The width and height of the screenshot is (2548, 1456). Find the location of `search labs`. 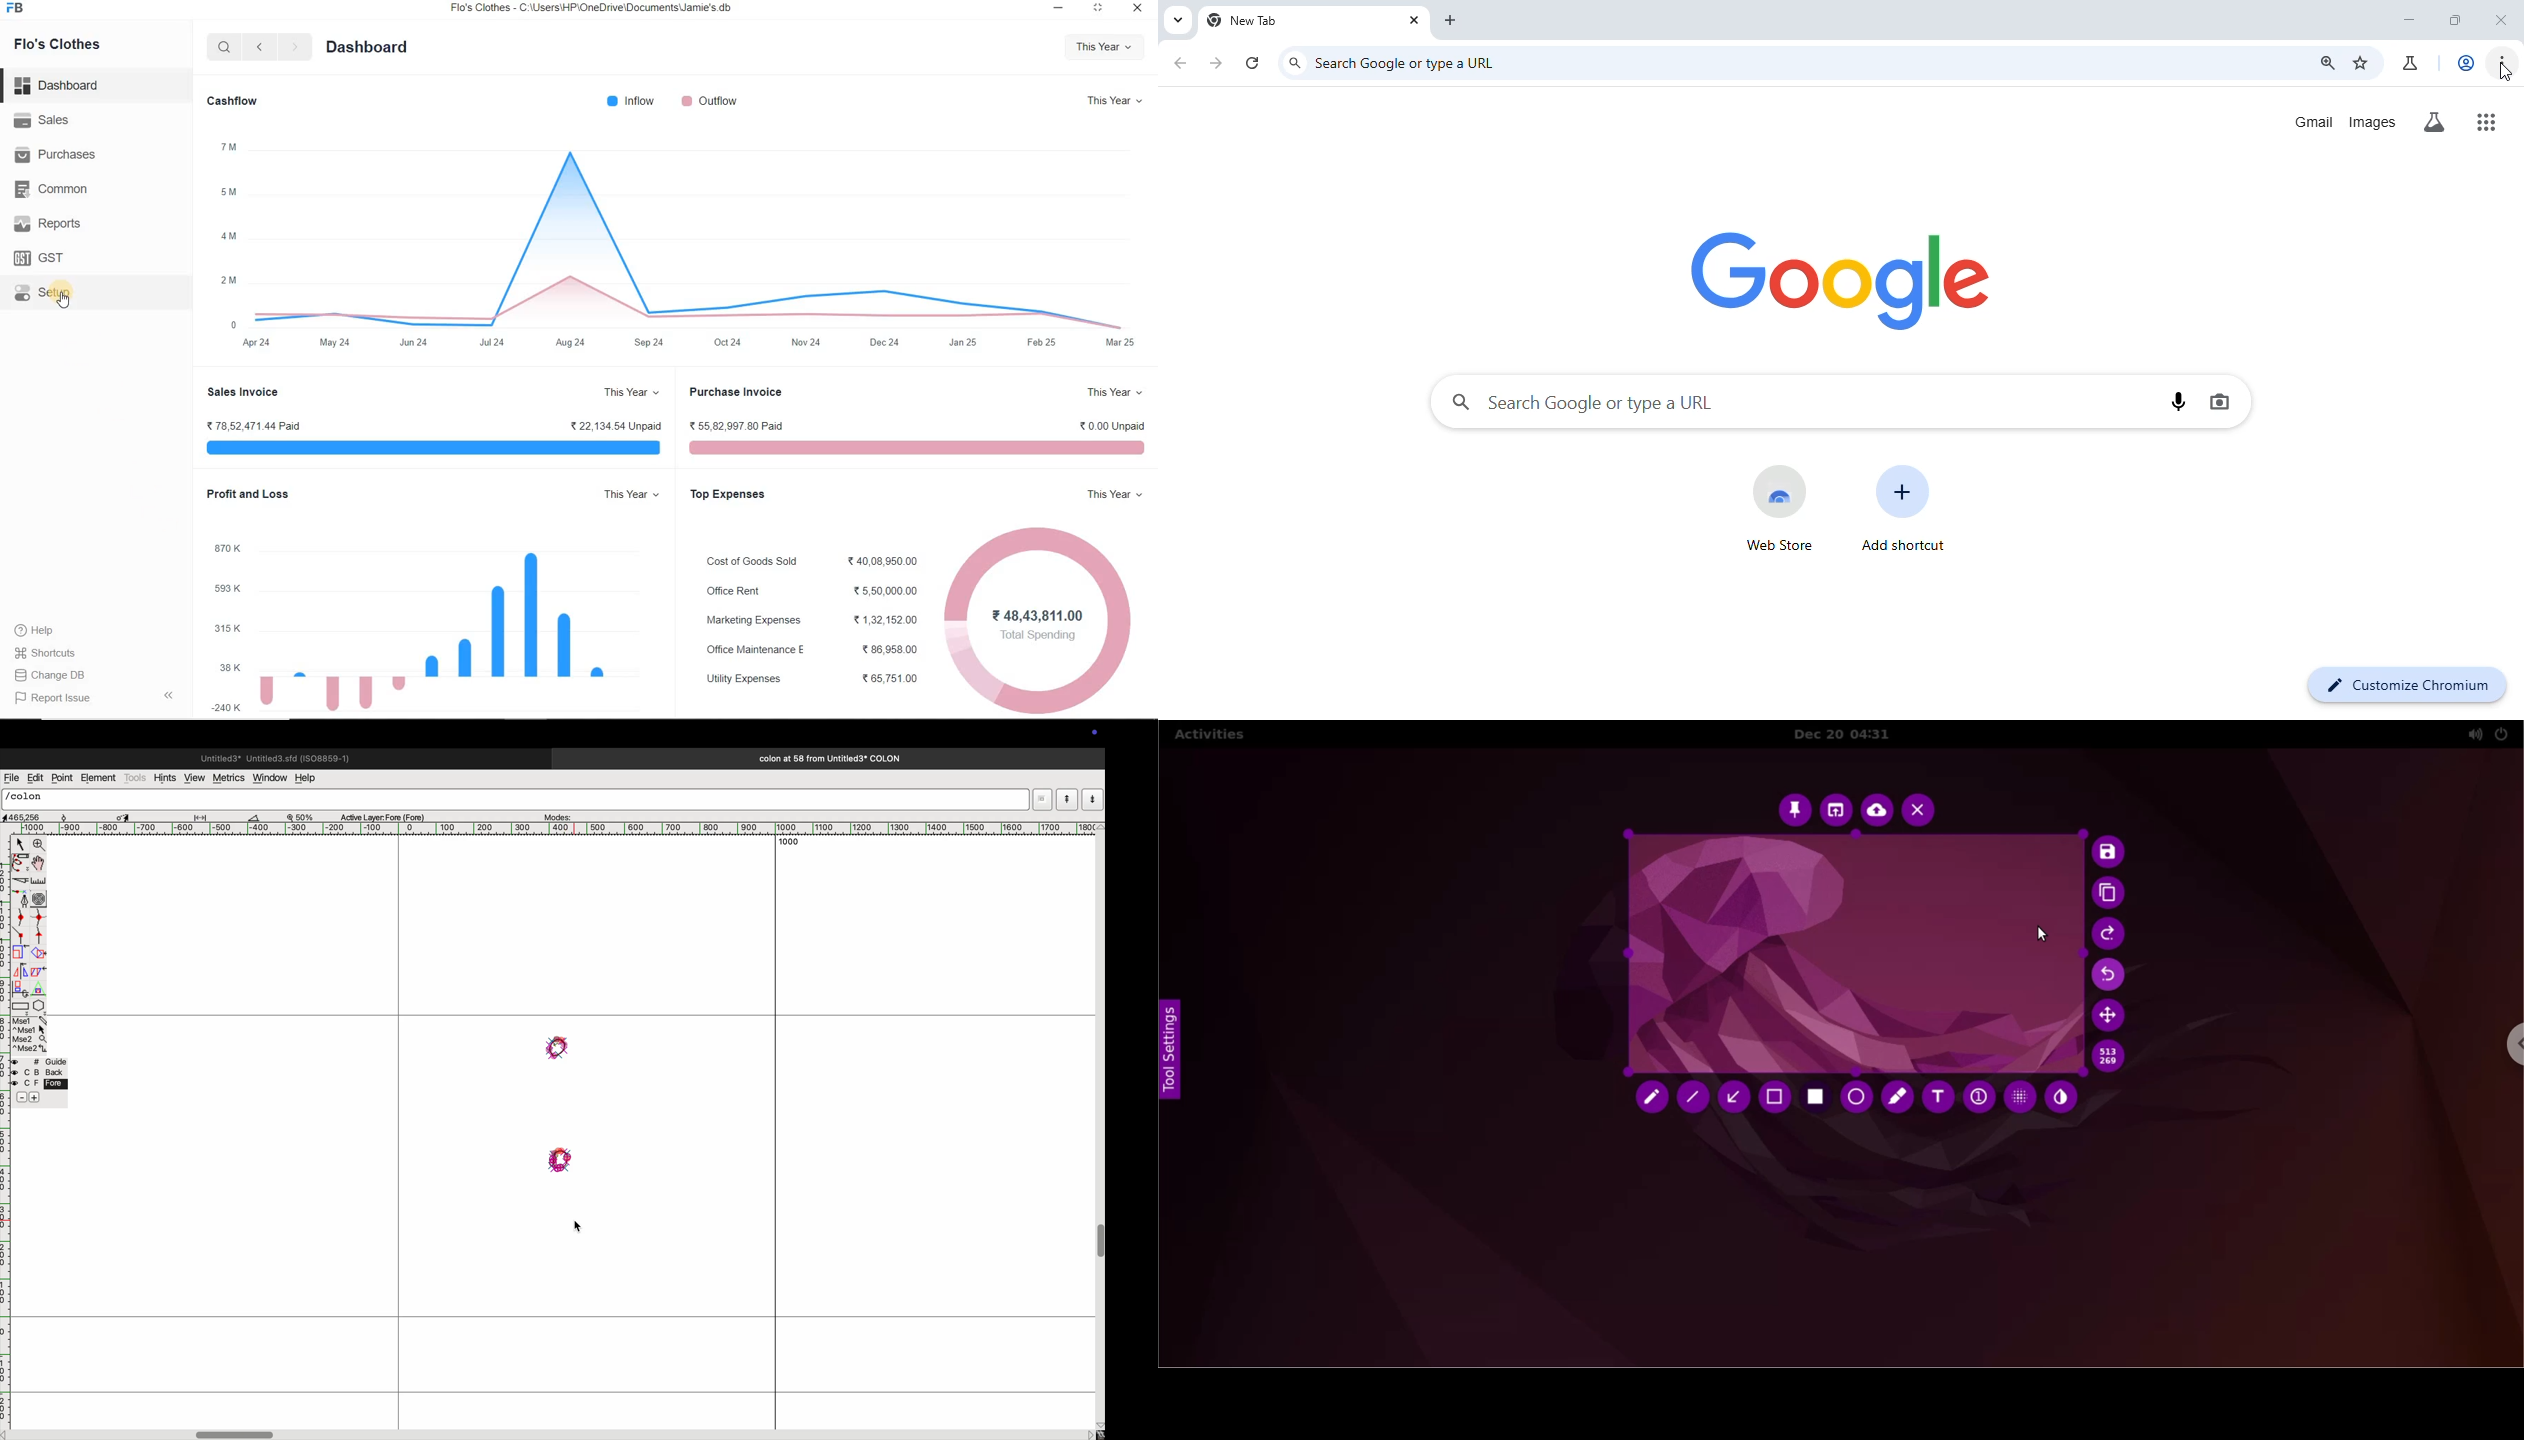

search labs is located at coordinates (2436, 122).